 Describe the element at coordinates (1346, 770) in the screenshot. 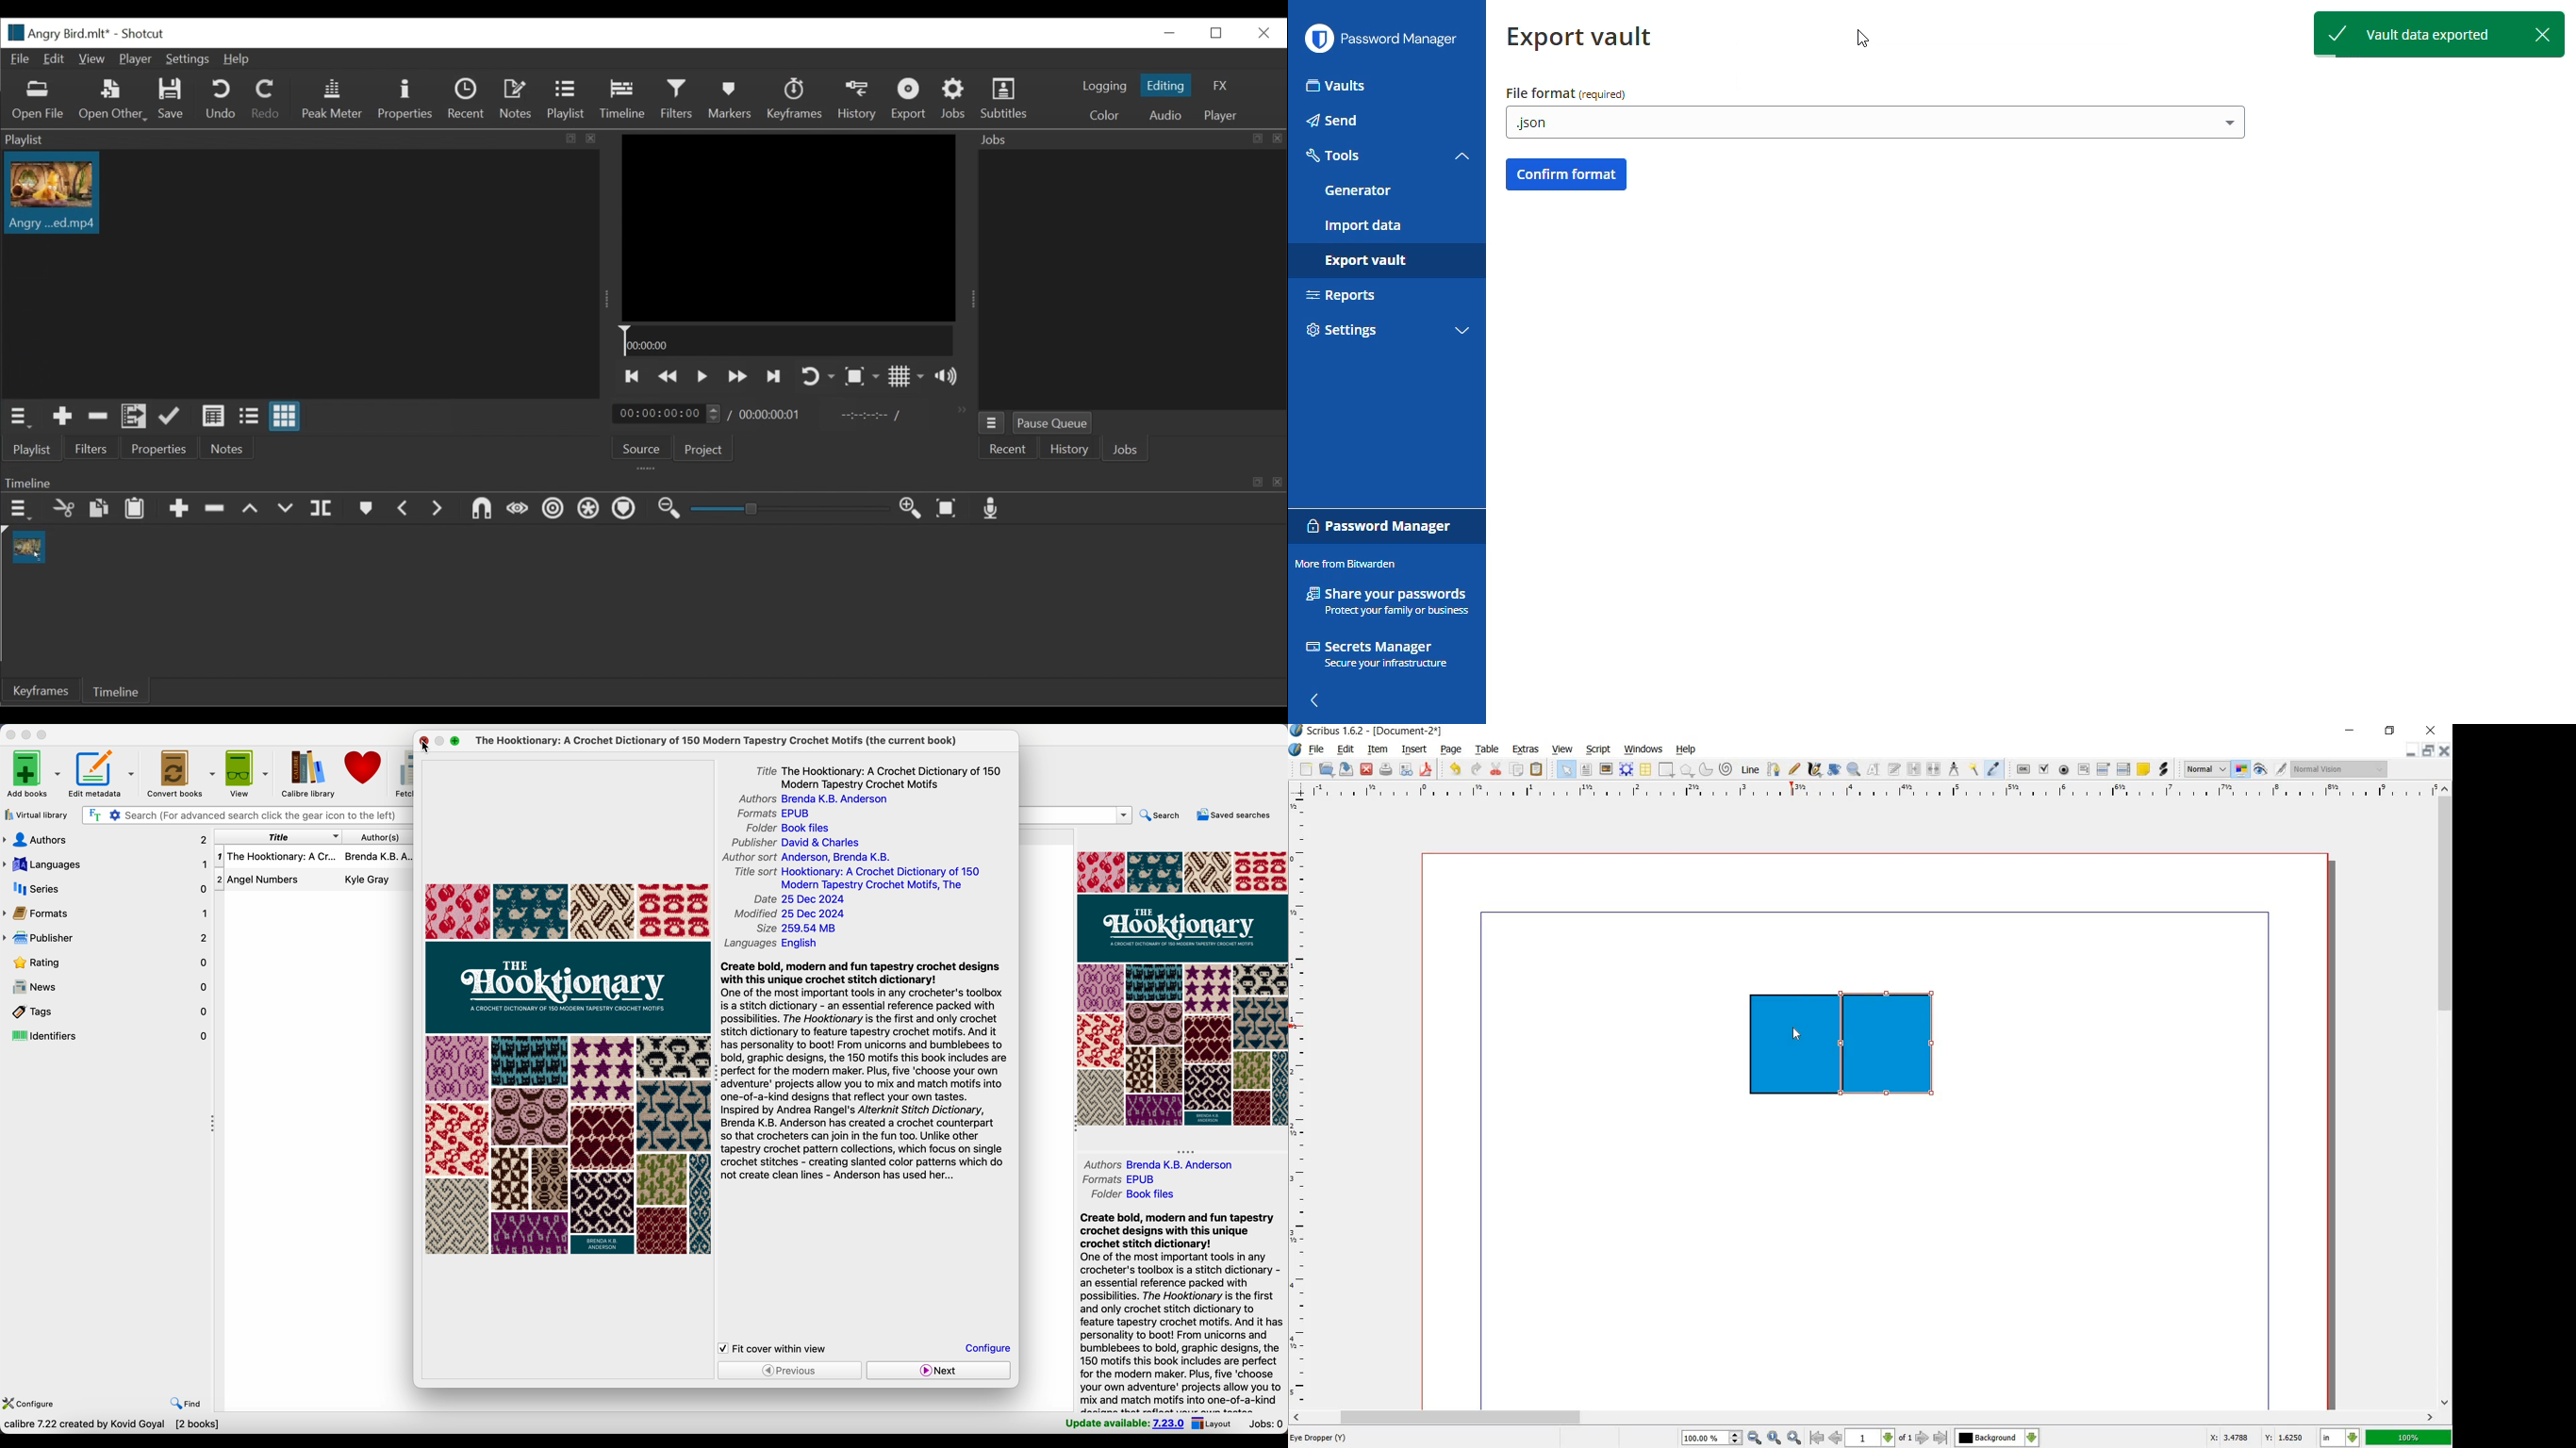

I see `save` at that location.